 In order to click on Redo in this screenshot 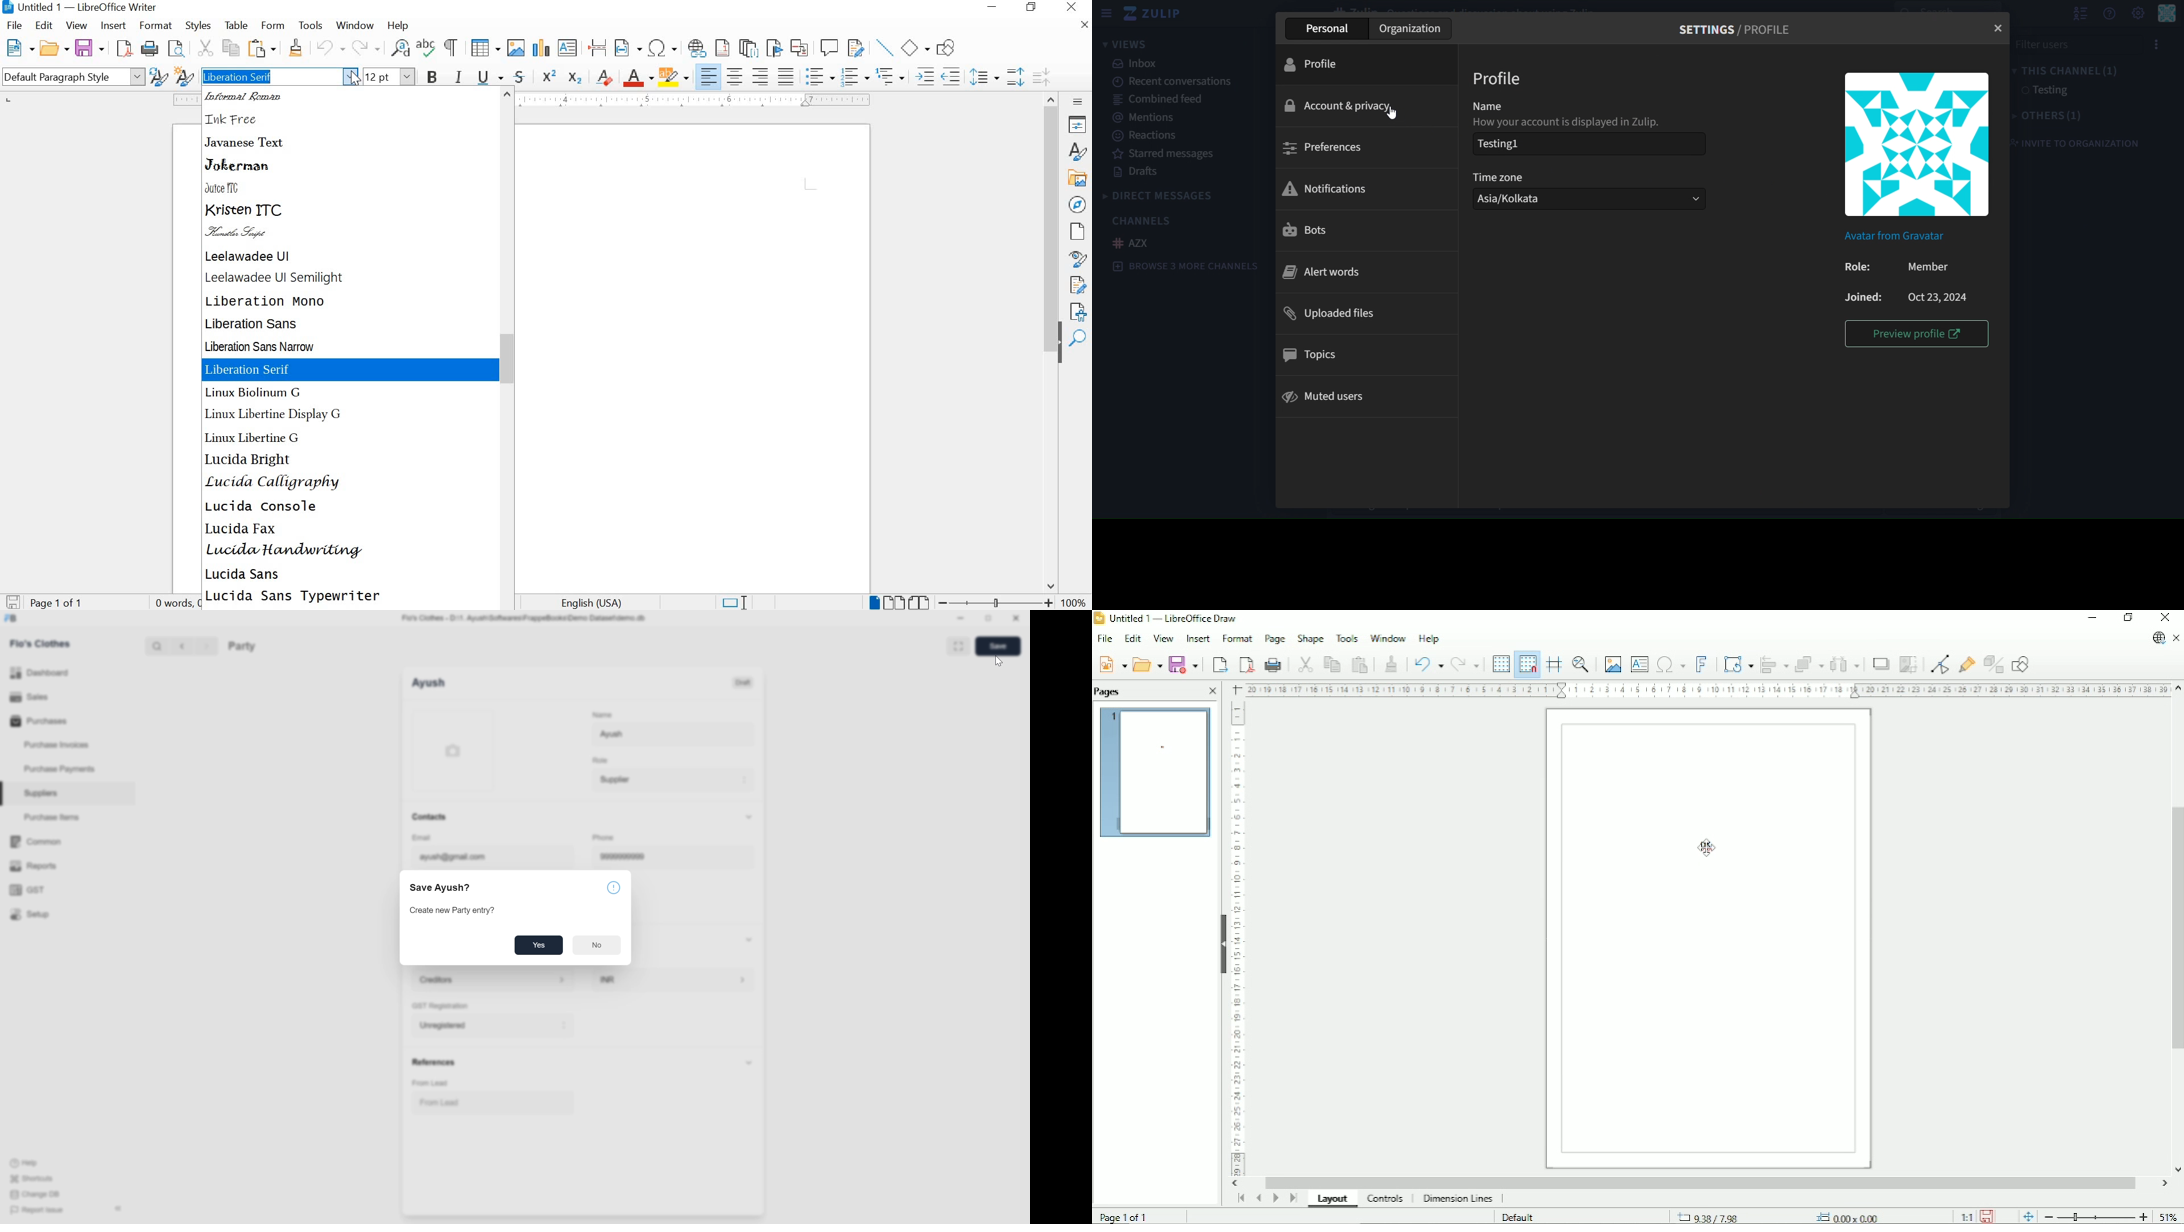, I will do `click(1466, 665)`.